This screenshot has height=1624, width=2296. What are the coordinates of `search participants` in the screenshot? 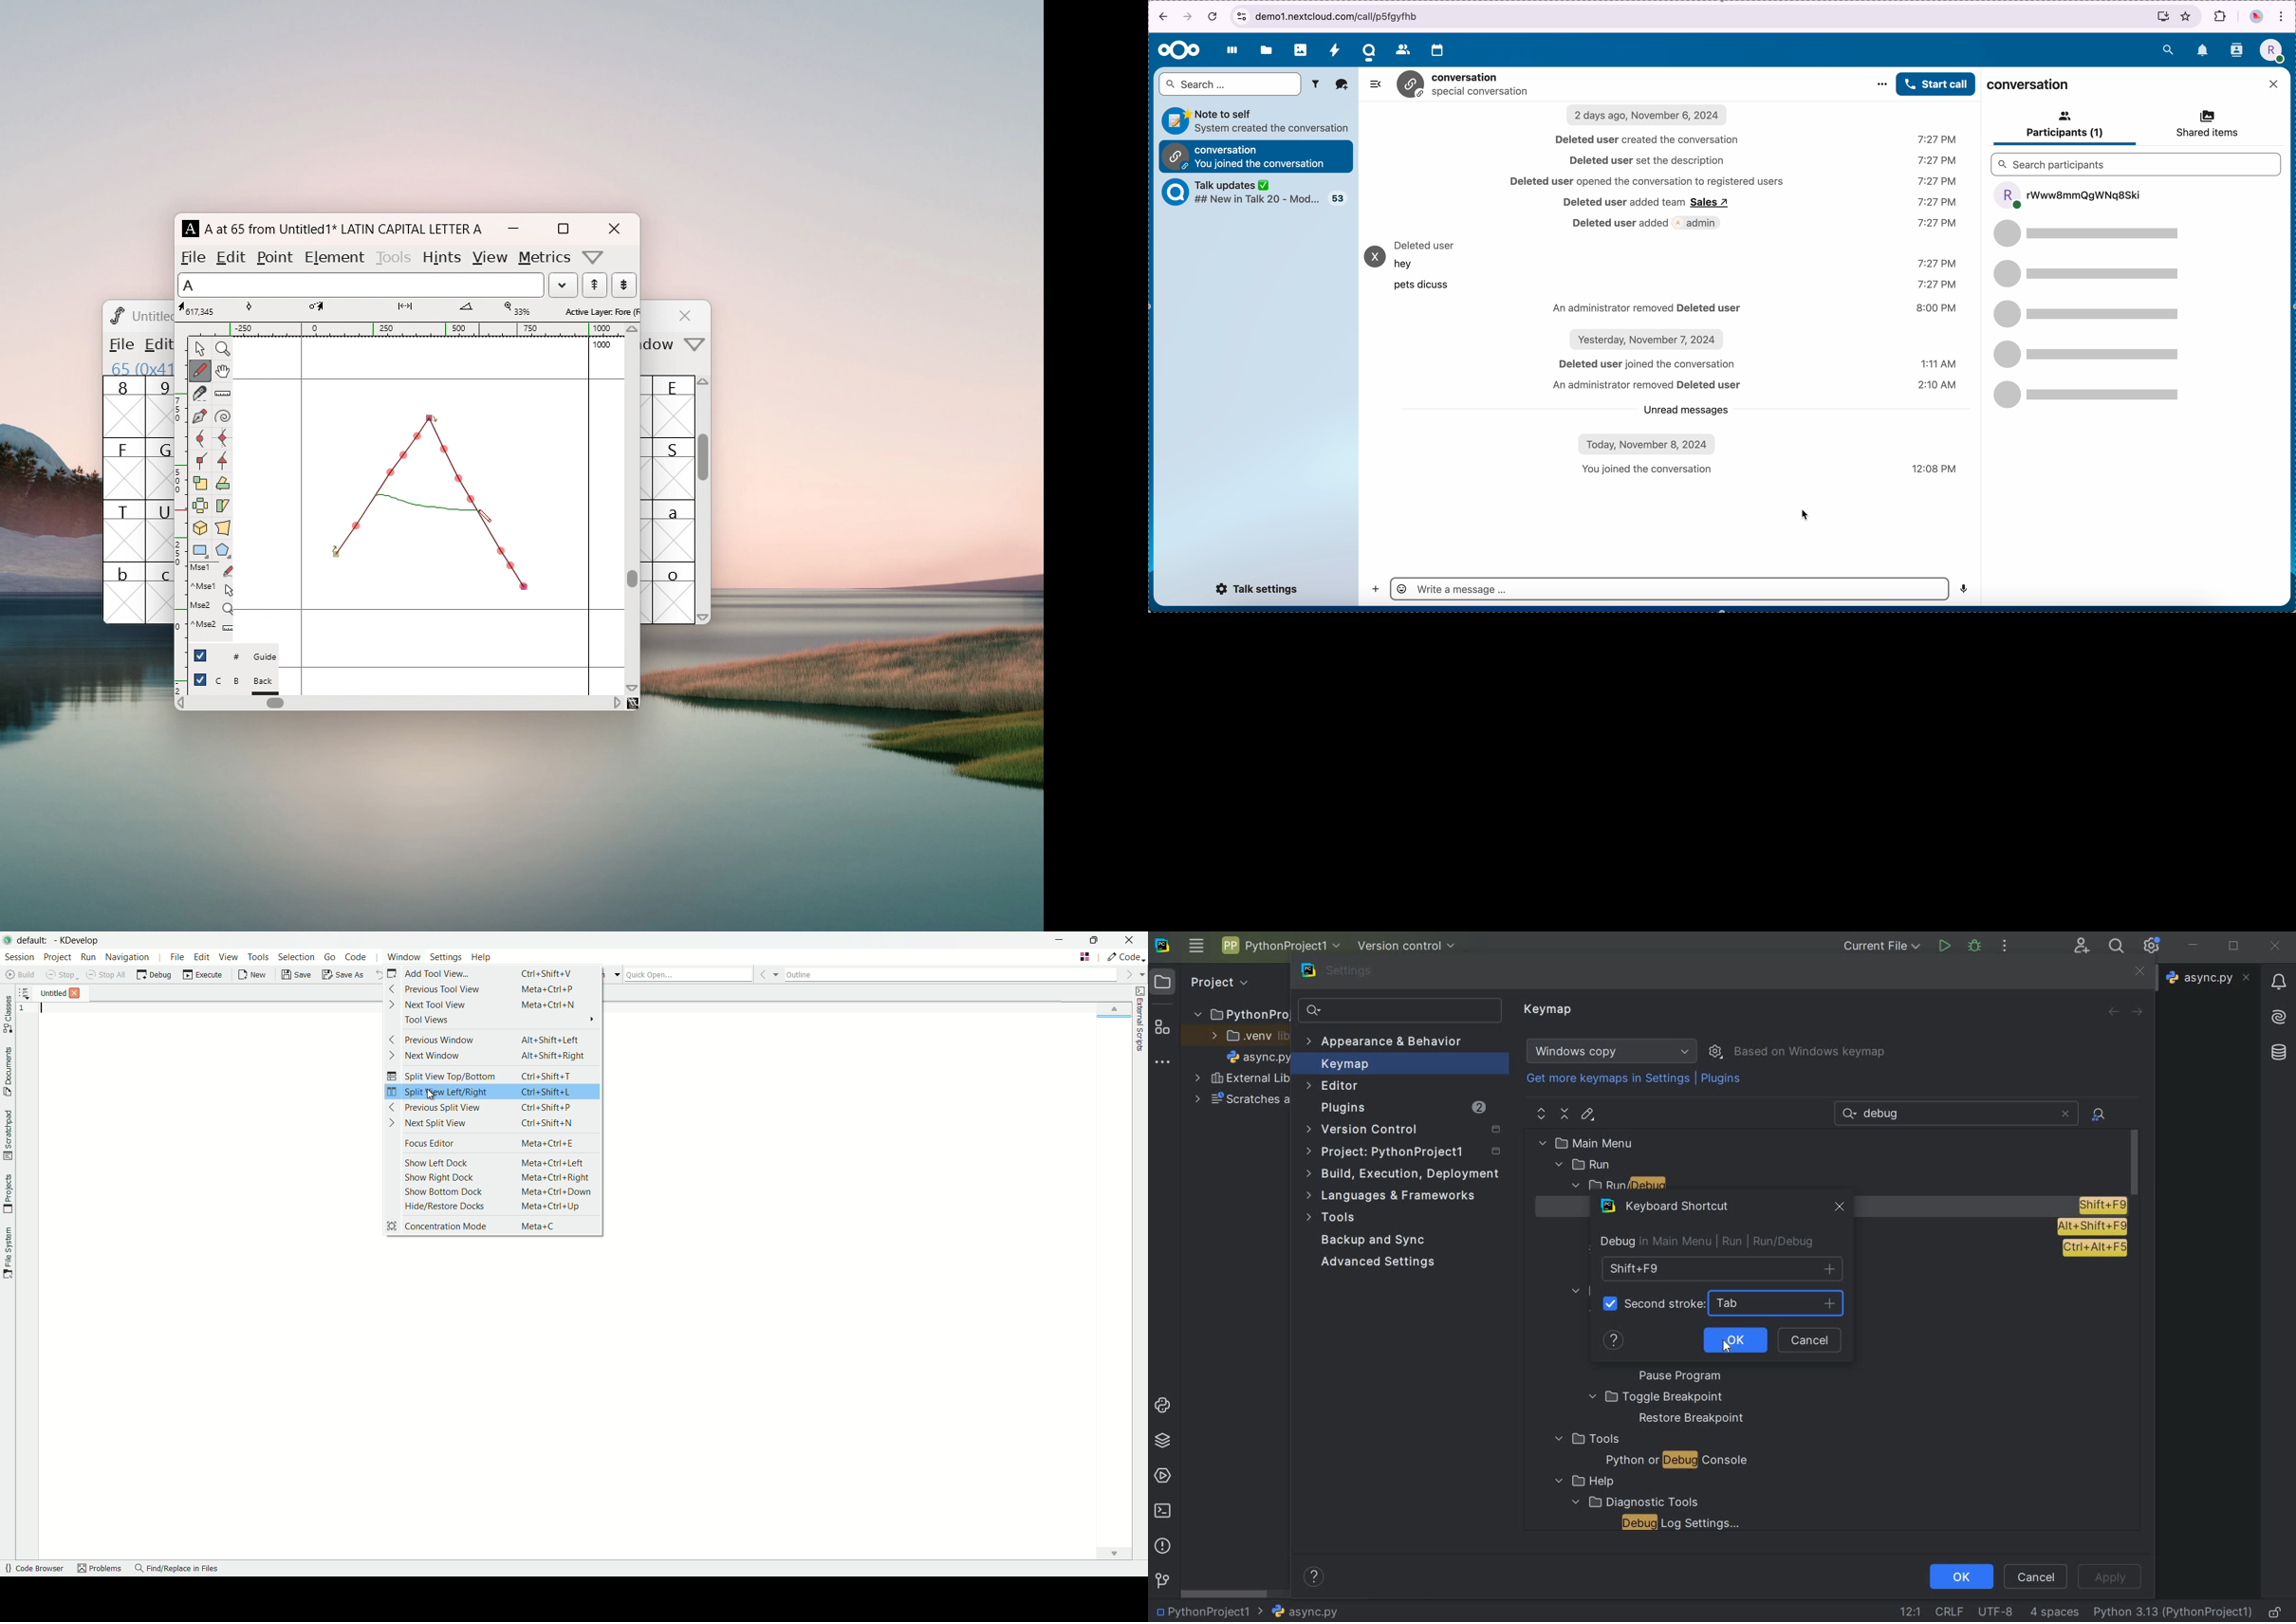 It's located at (2135, 164).